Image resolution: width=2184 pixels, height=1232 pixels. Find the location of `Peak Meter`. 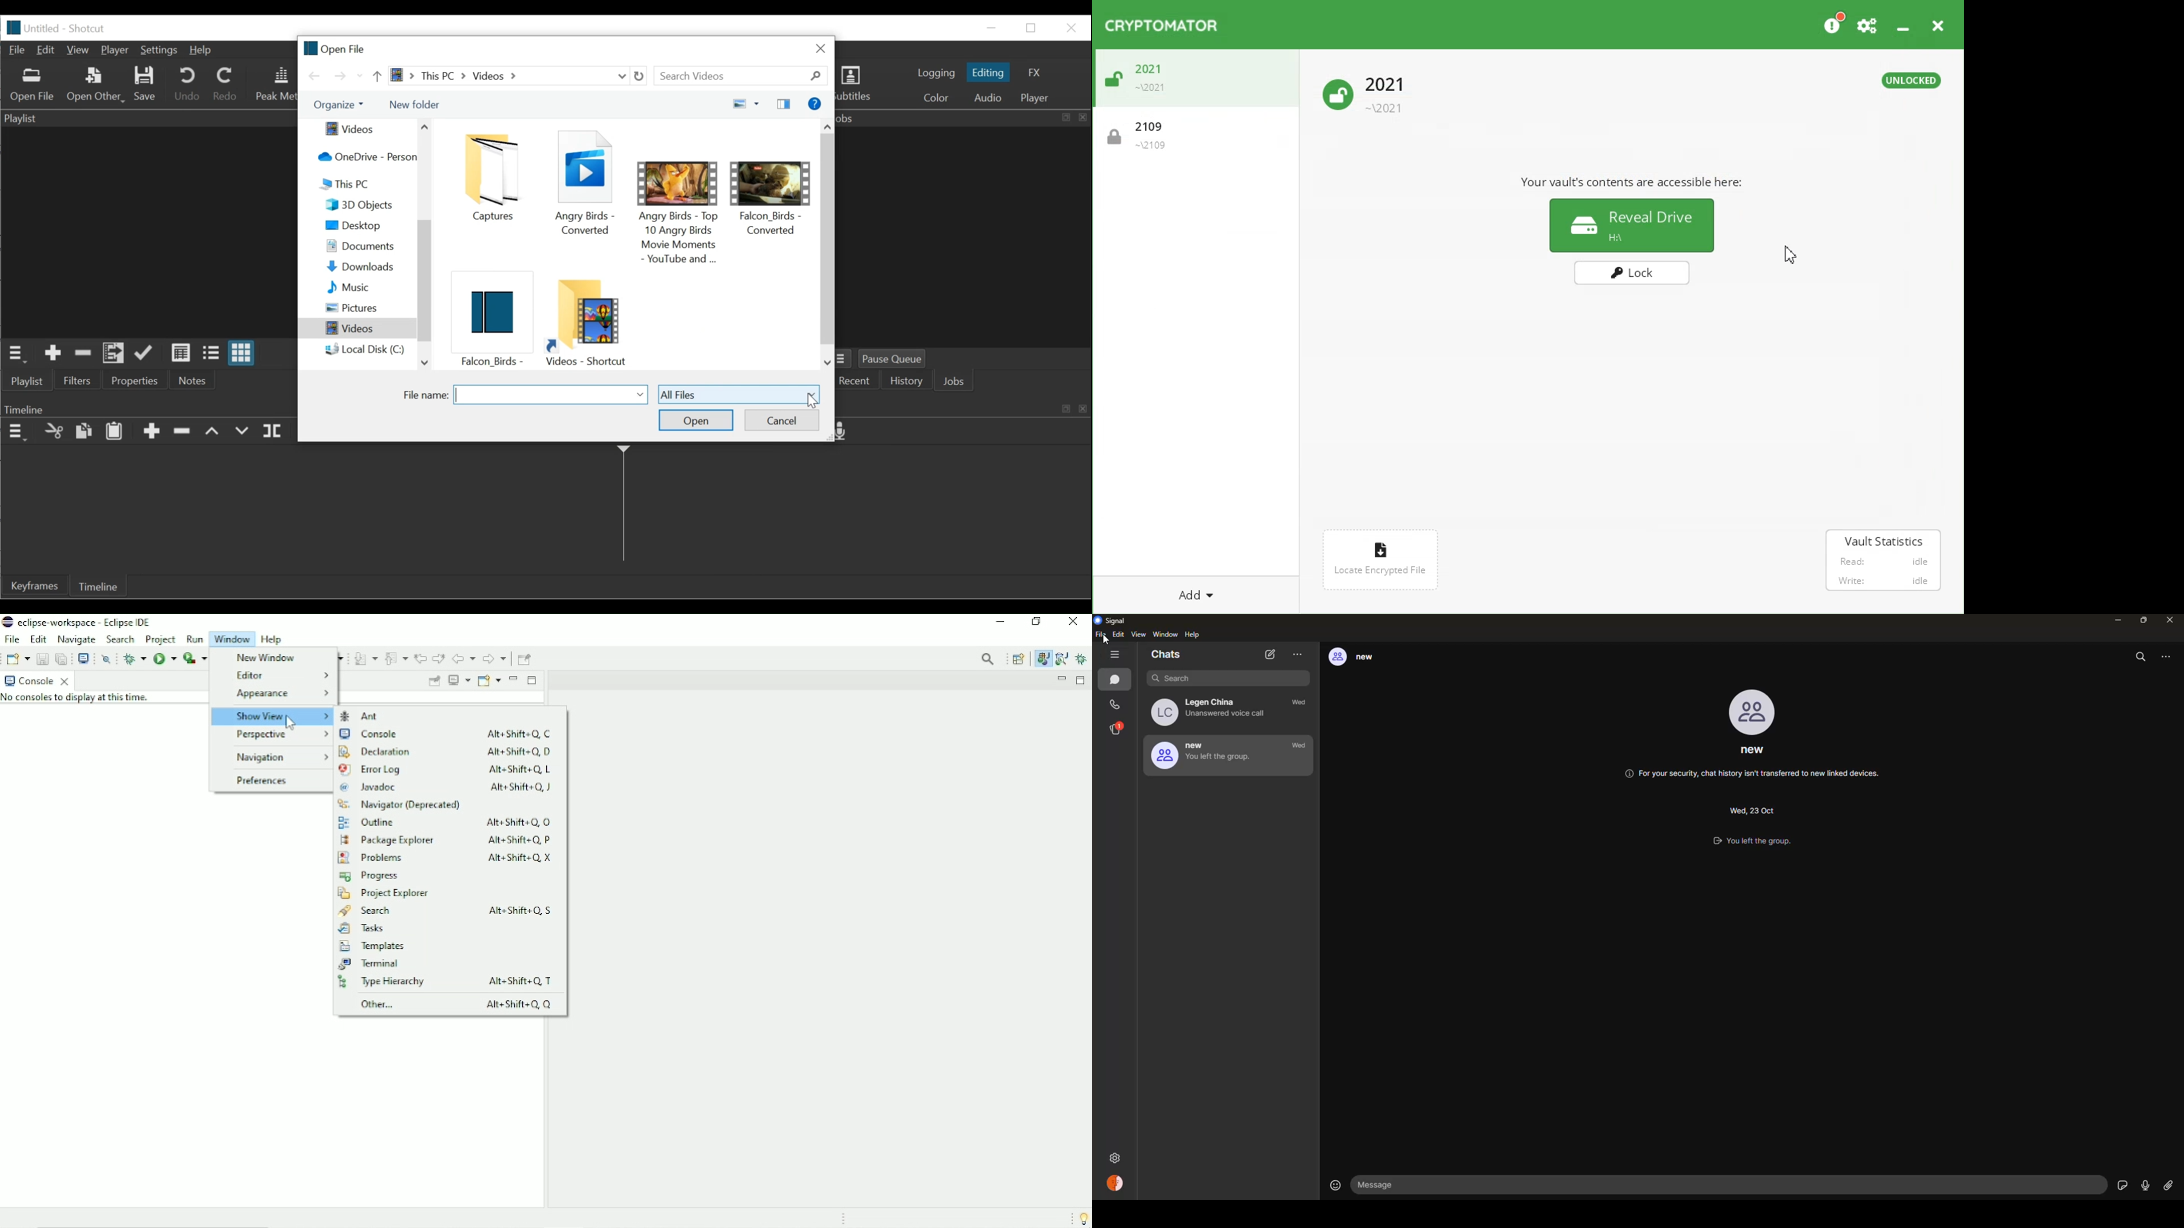

Peak Meter is located at coordinates (276, 85).